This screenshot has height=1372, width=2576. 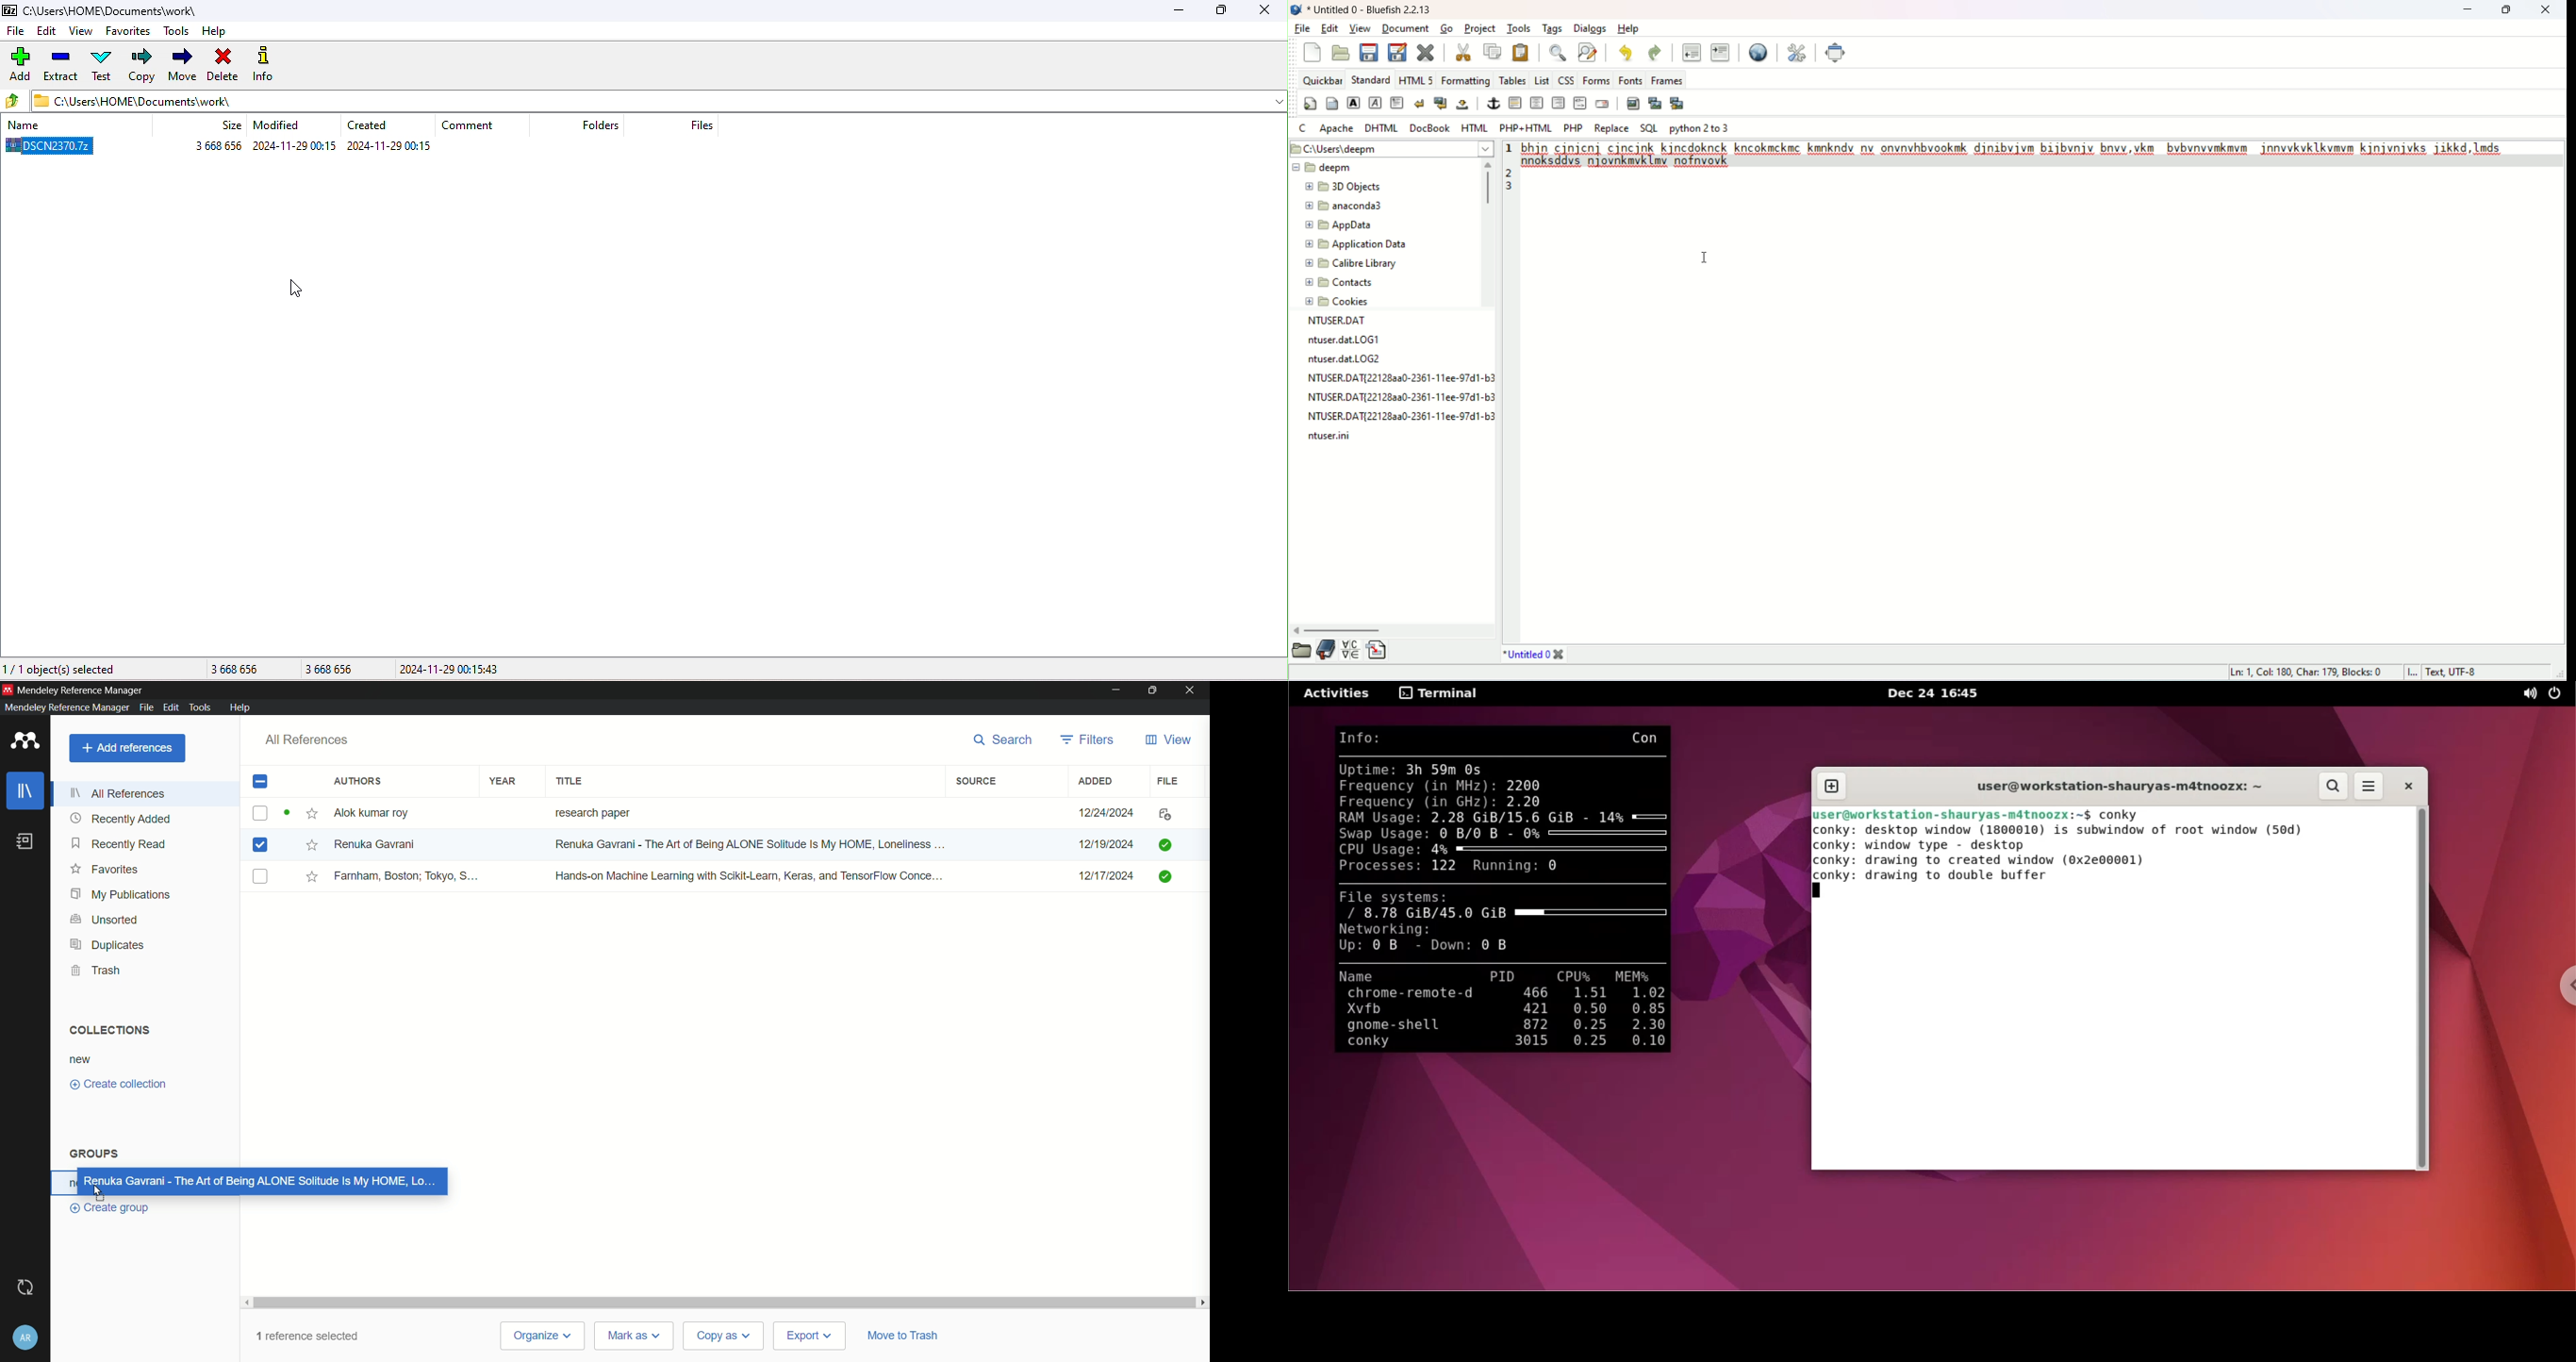 I want to click on check box, so click(x=260, y=783).